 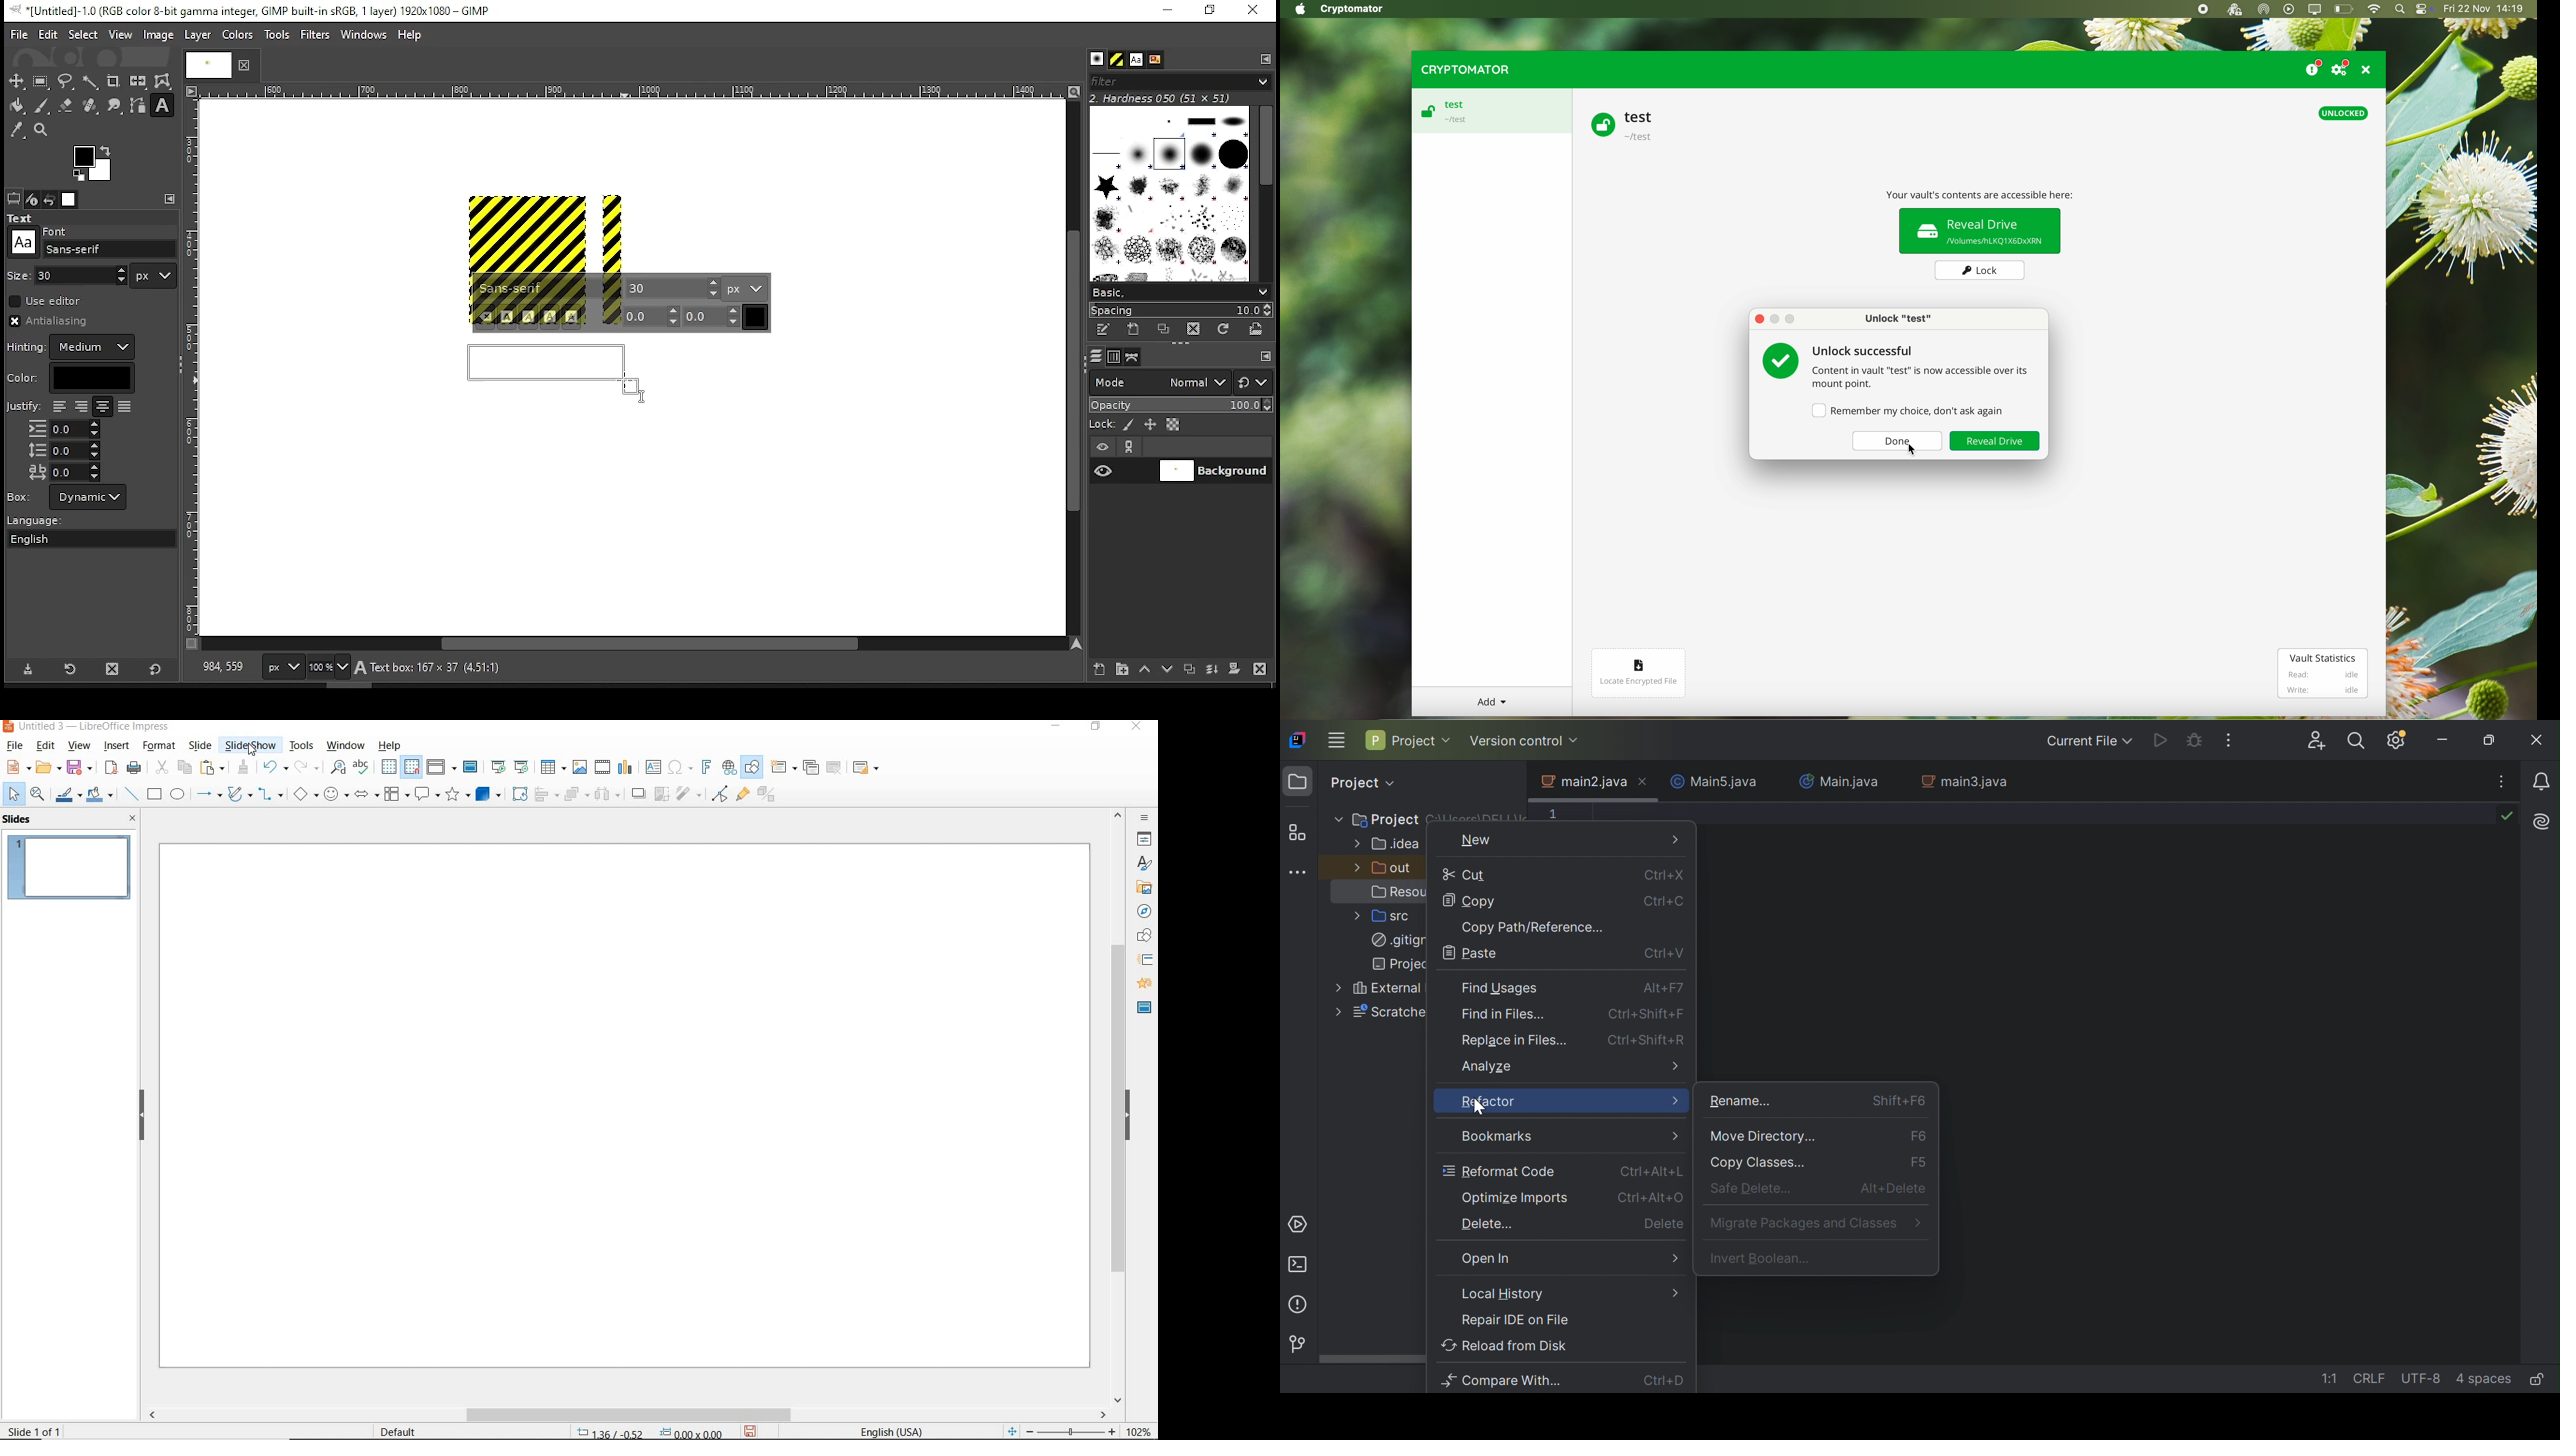 I want to click on screen, so click(x=2317, y=9).